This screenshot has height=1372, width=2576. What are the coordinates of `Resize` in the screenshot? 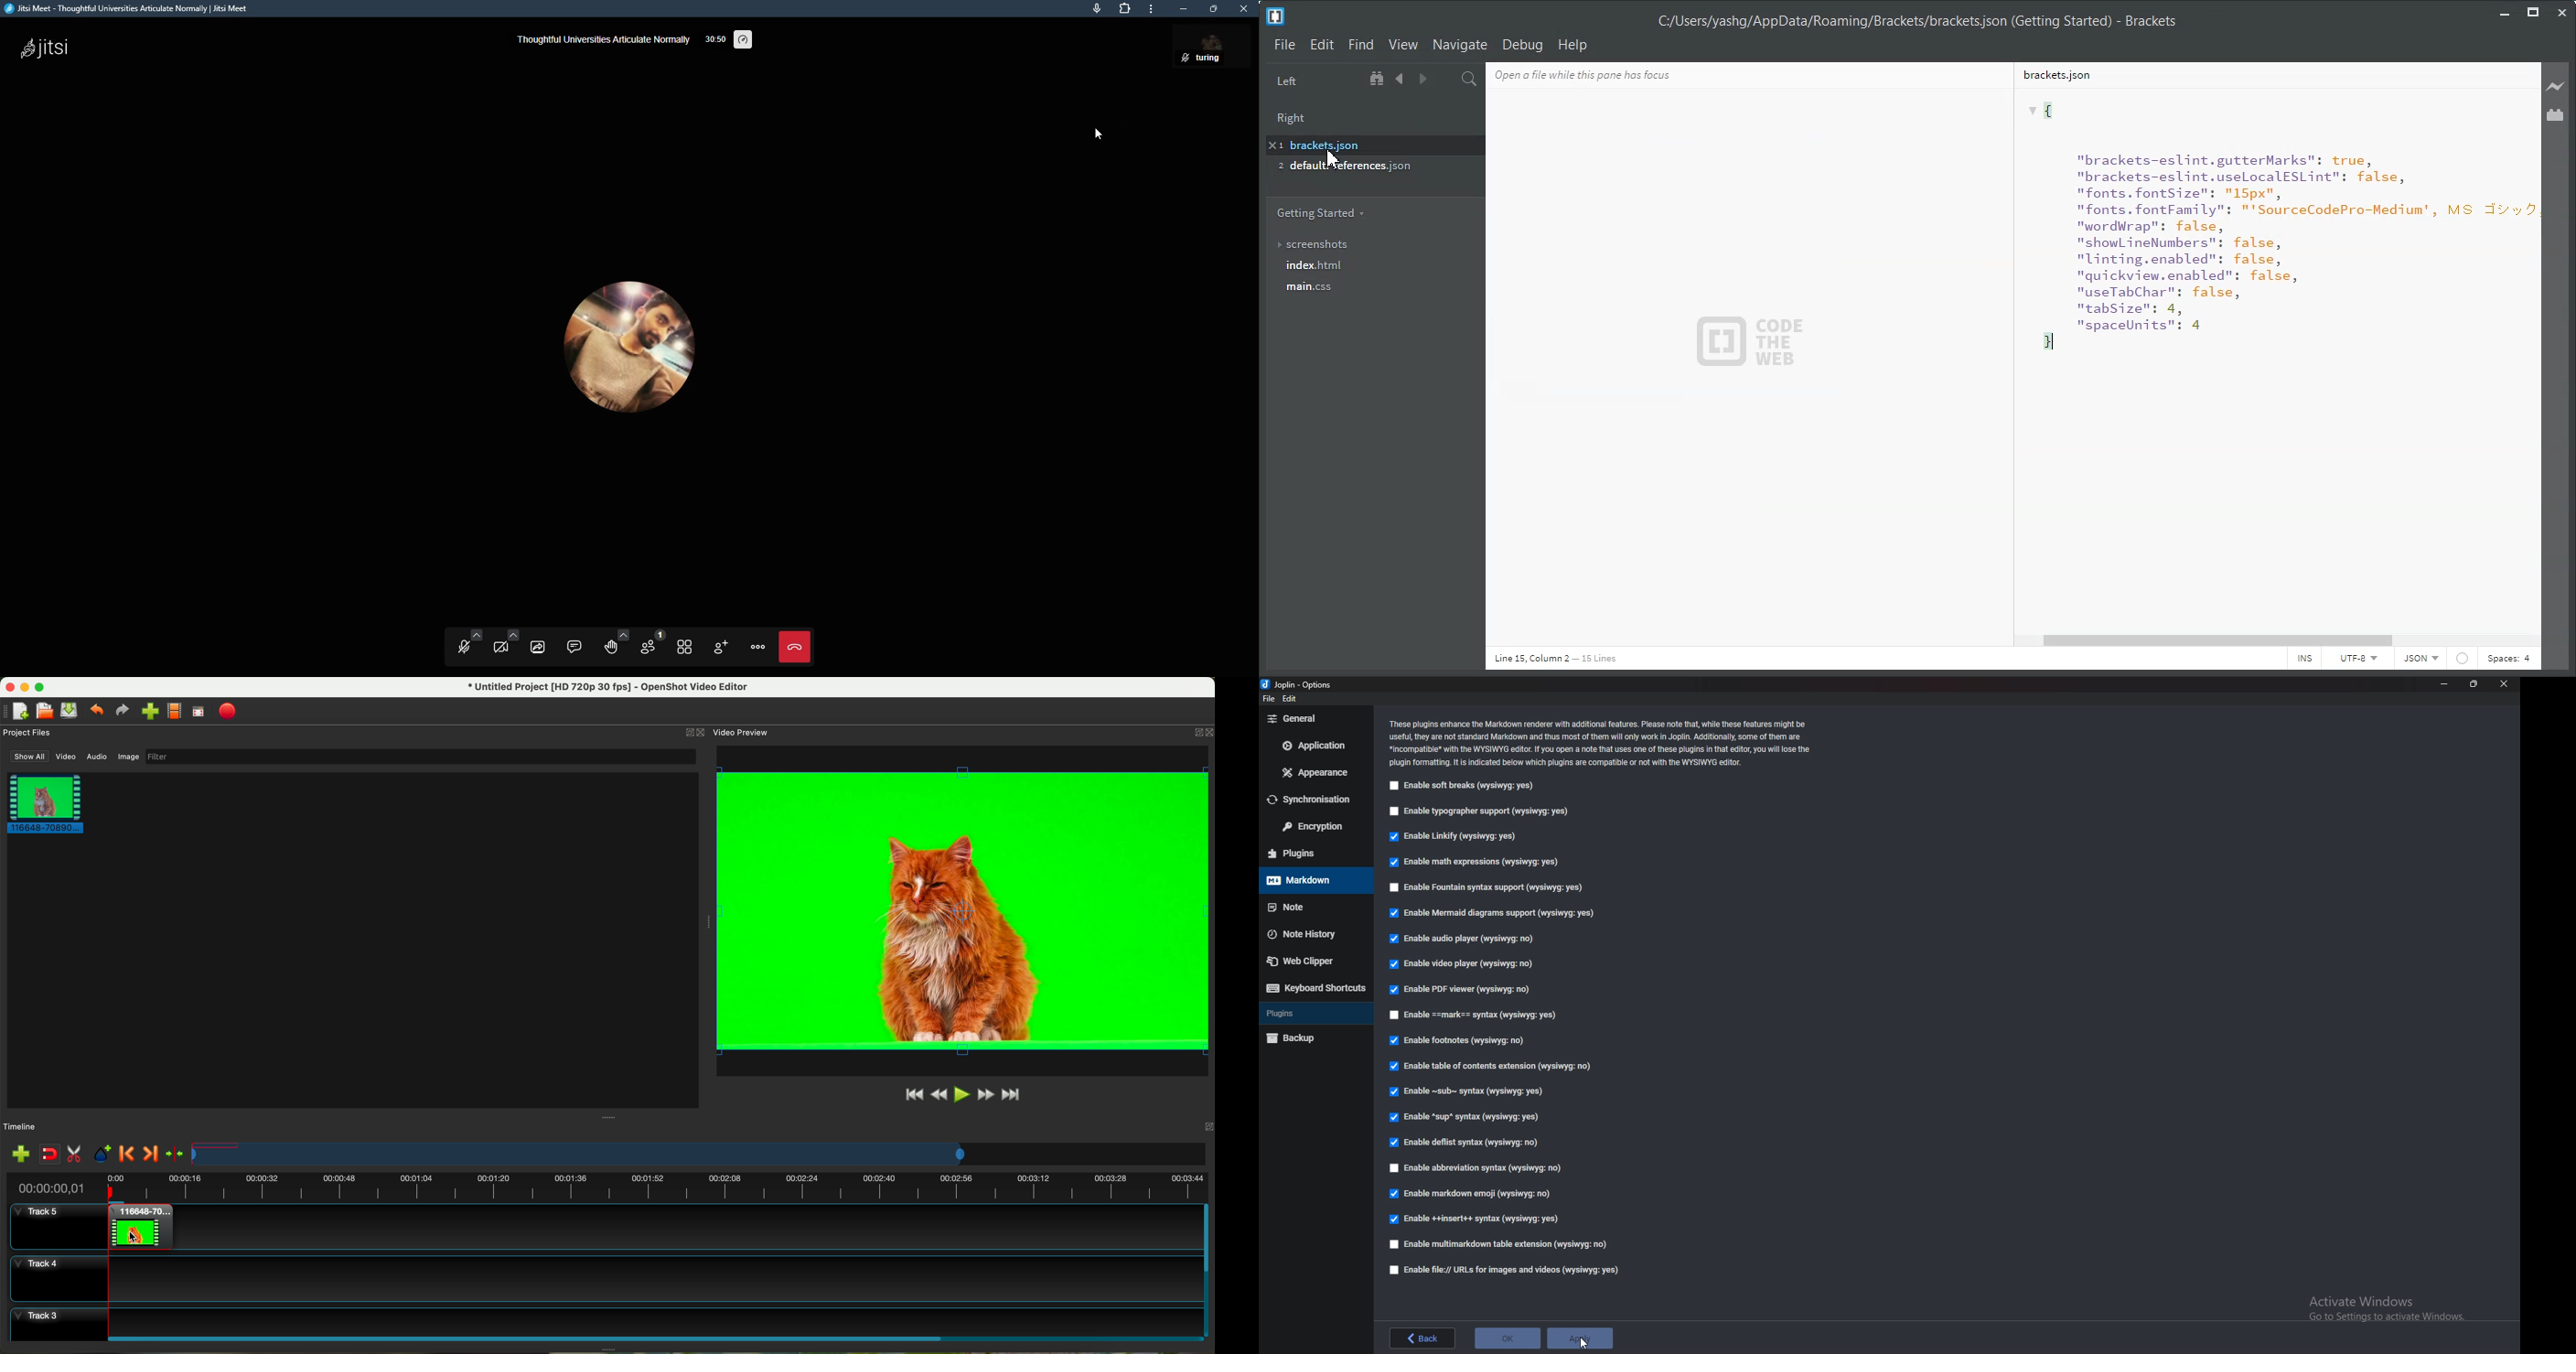 It's located at (2475, 684).